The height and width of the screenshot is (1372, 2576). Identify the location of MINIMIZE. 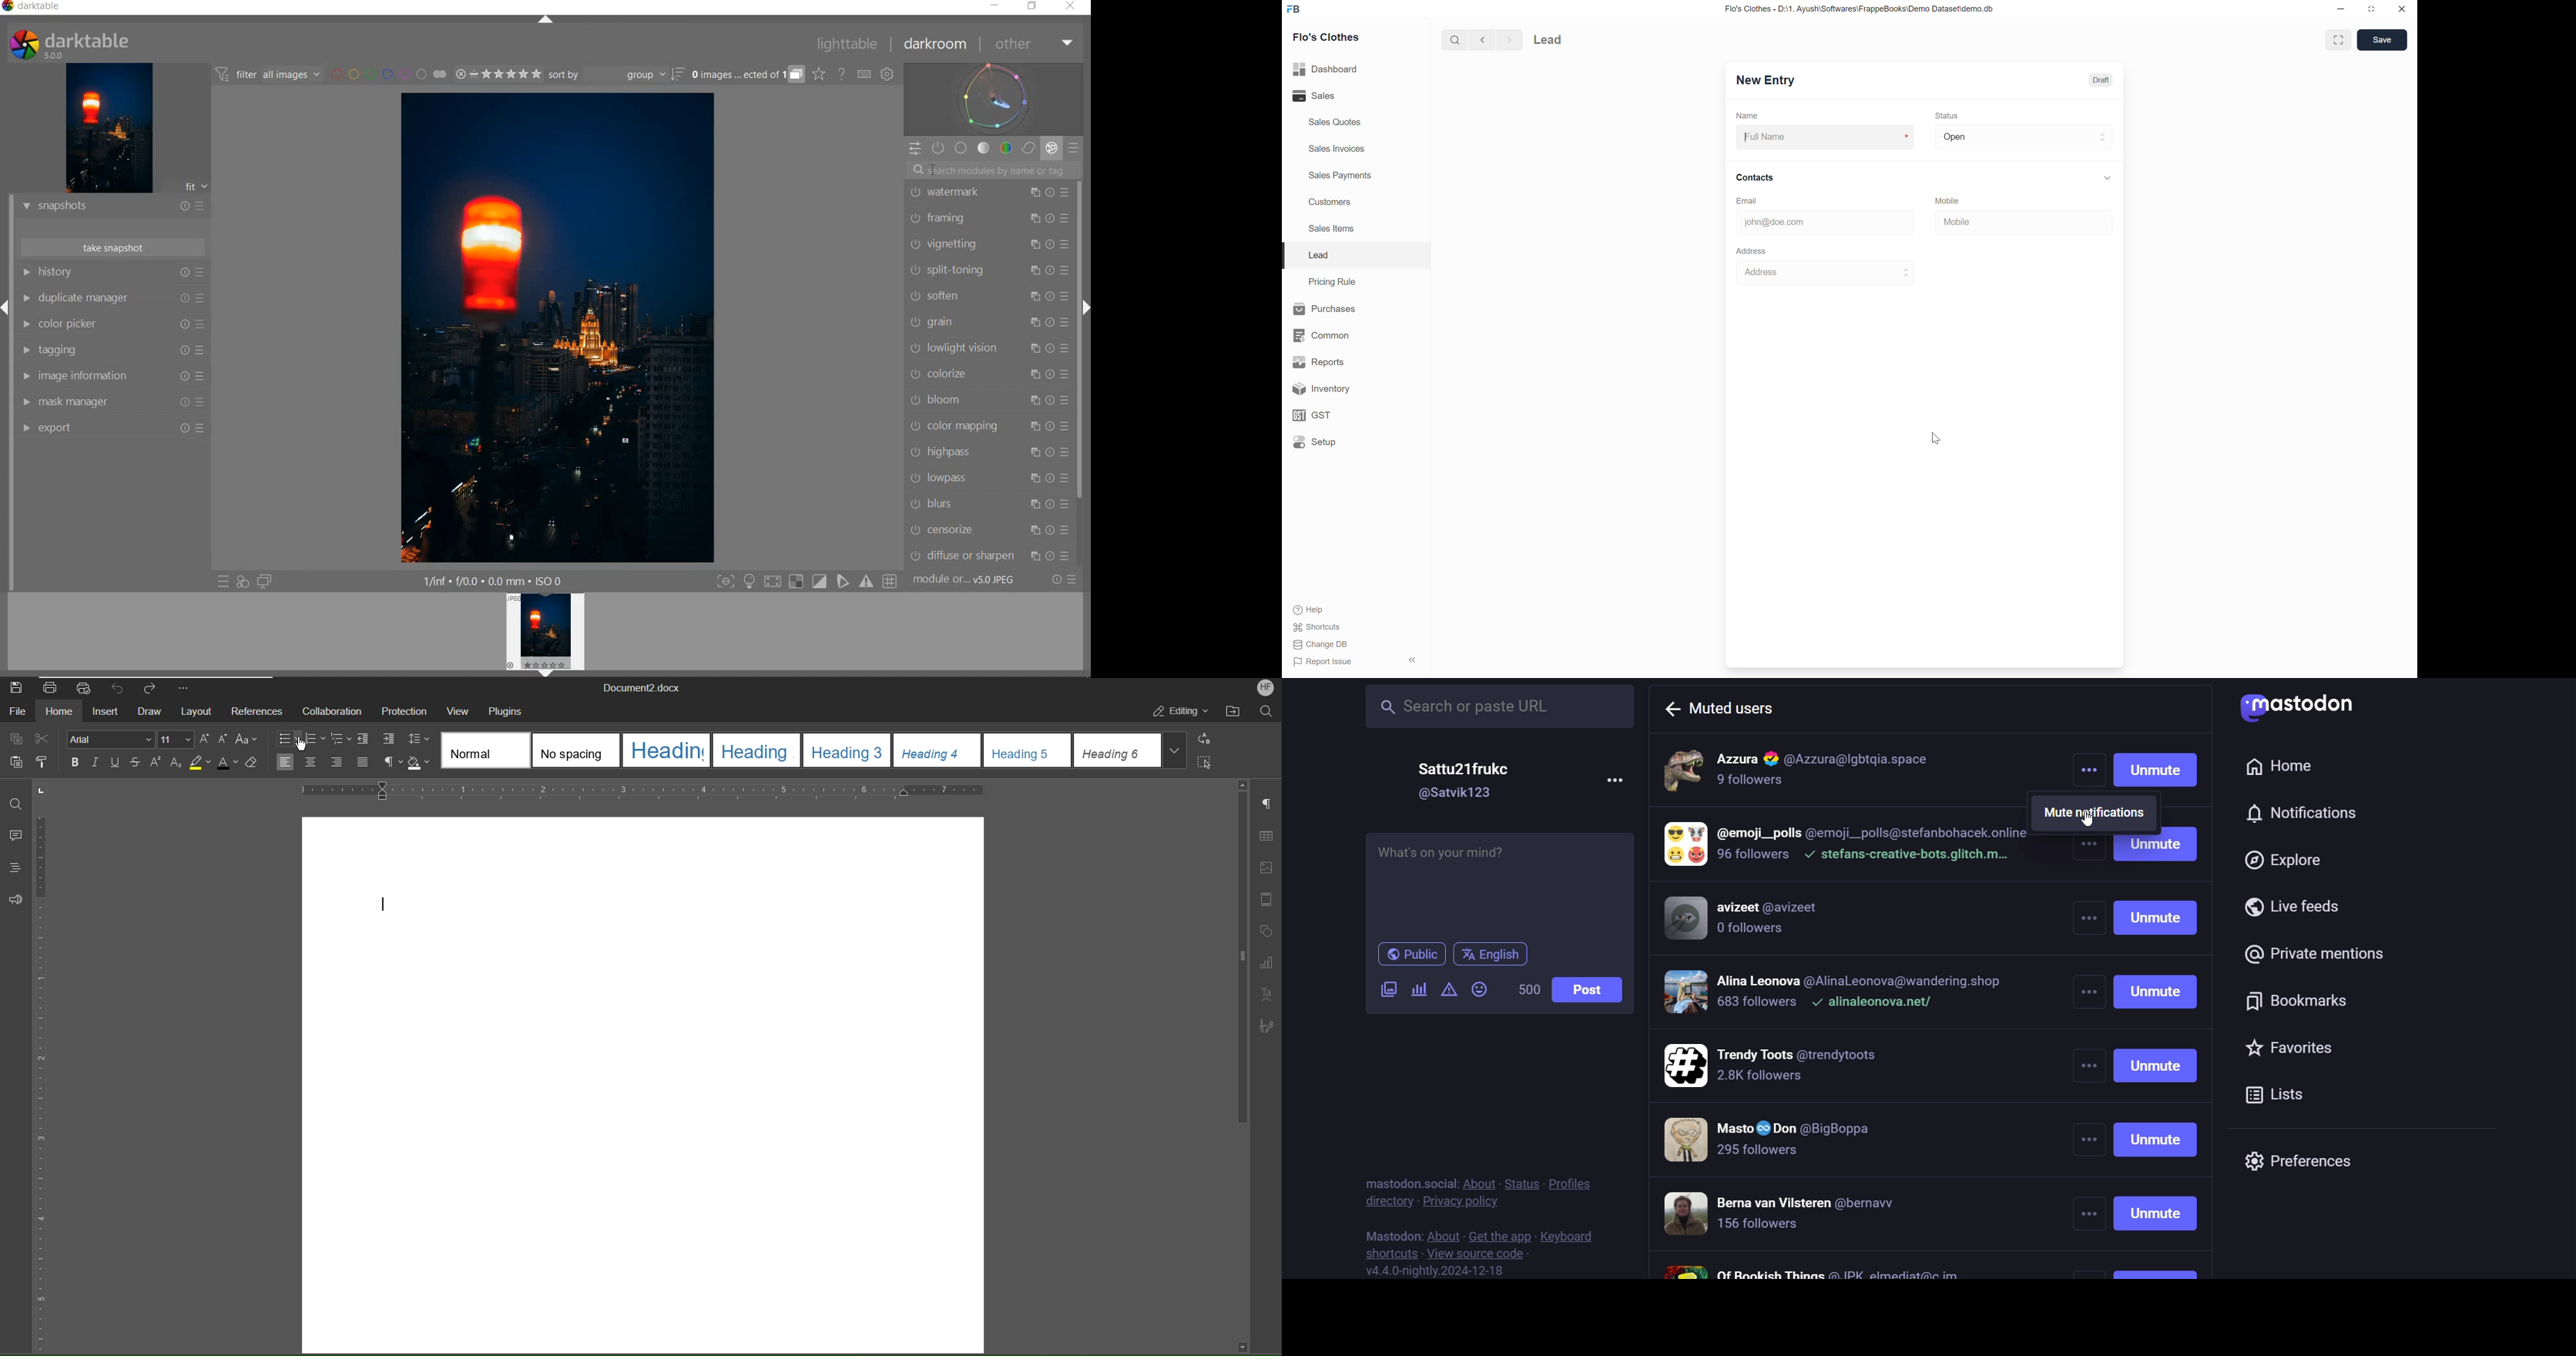
(993, 6).